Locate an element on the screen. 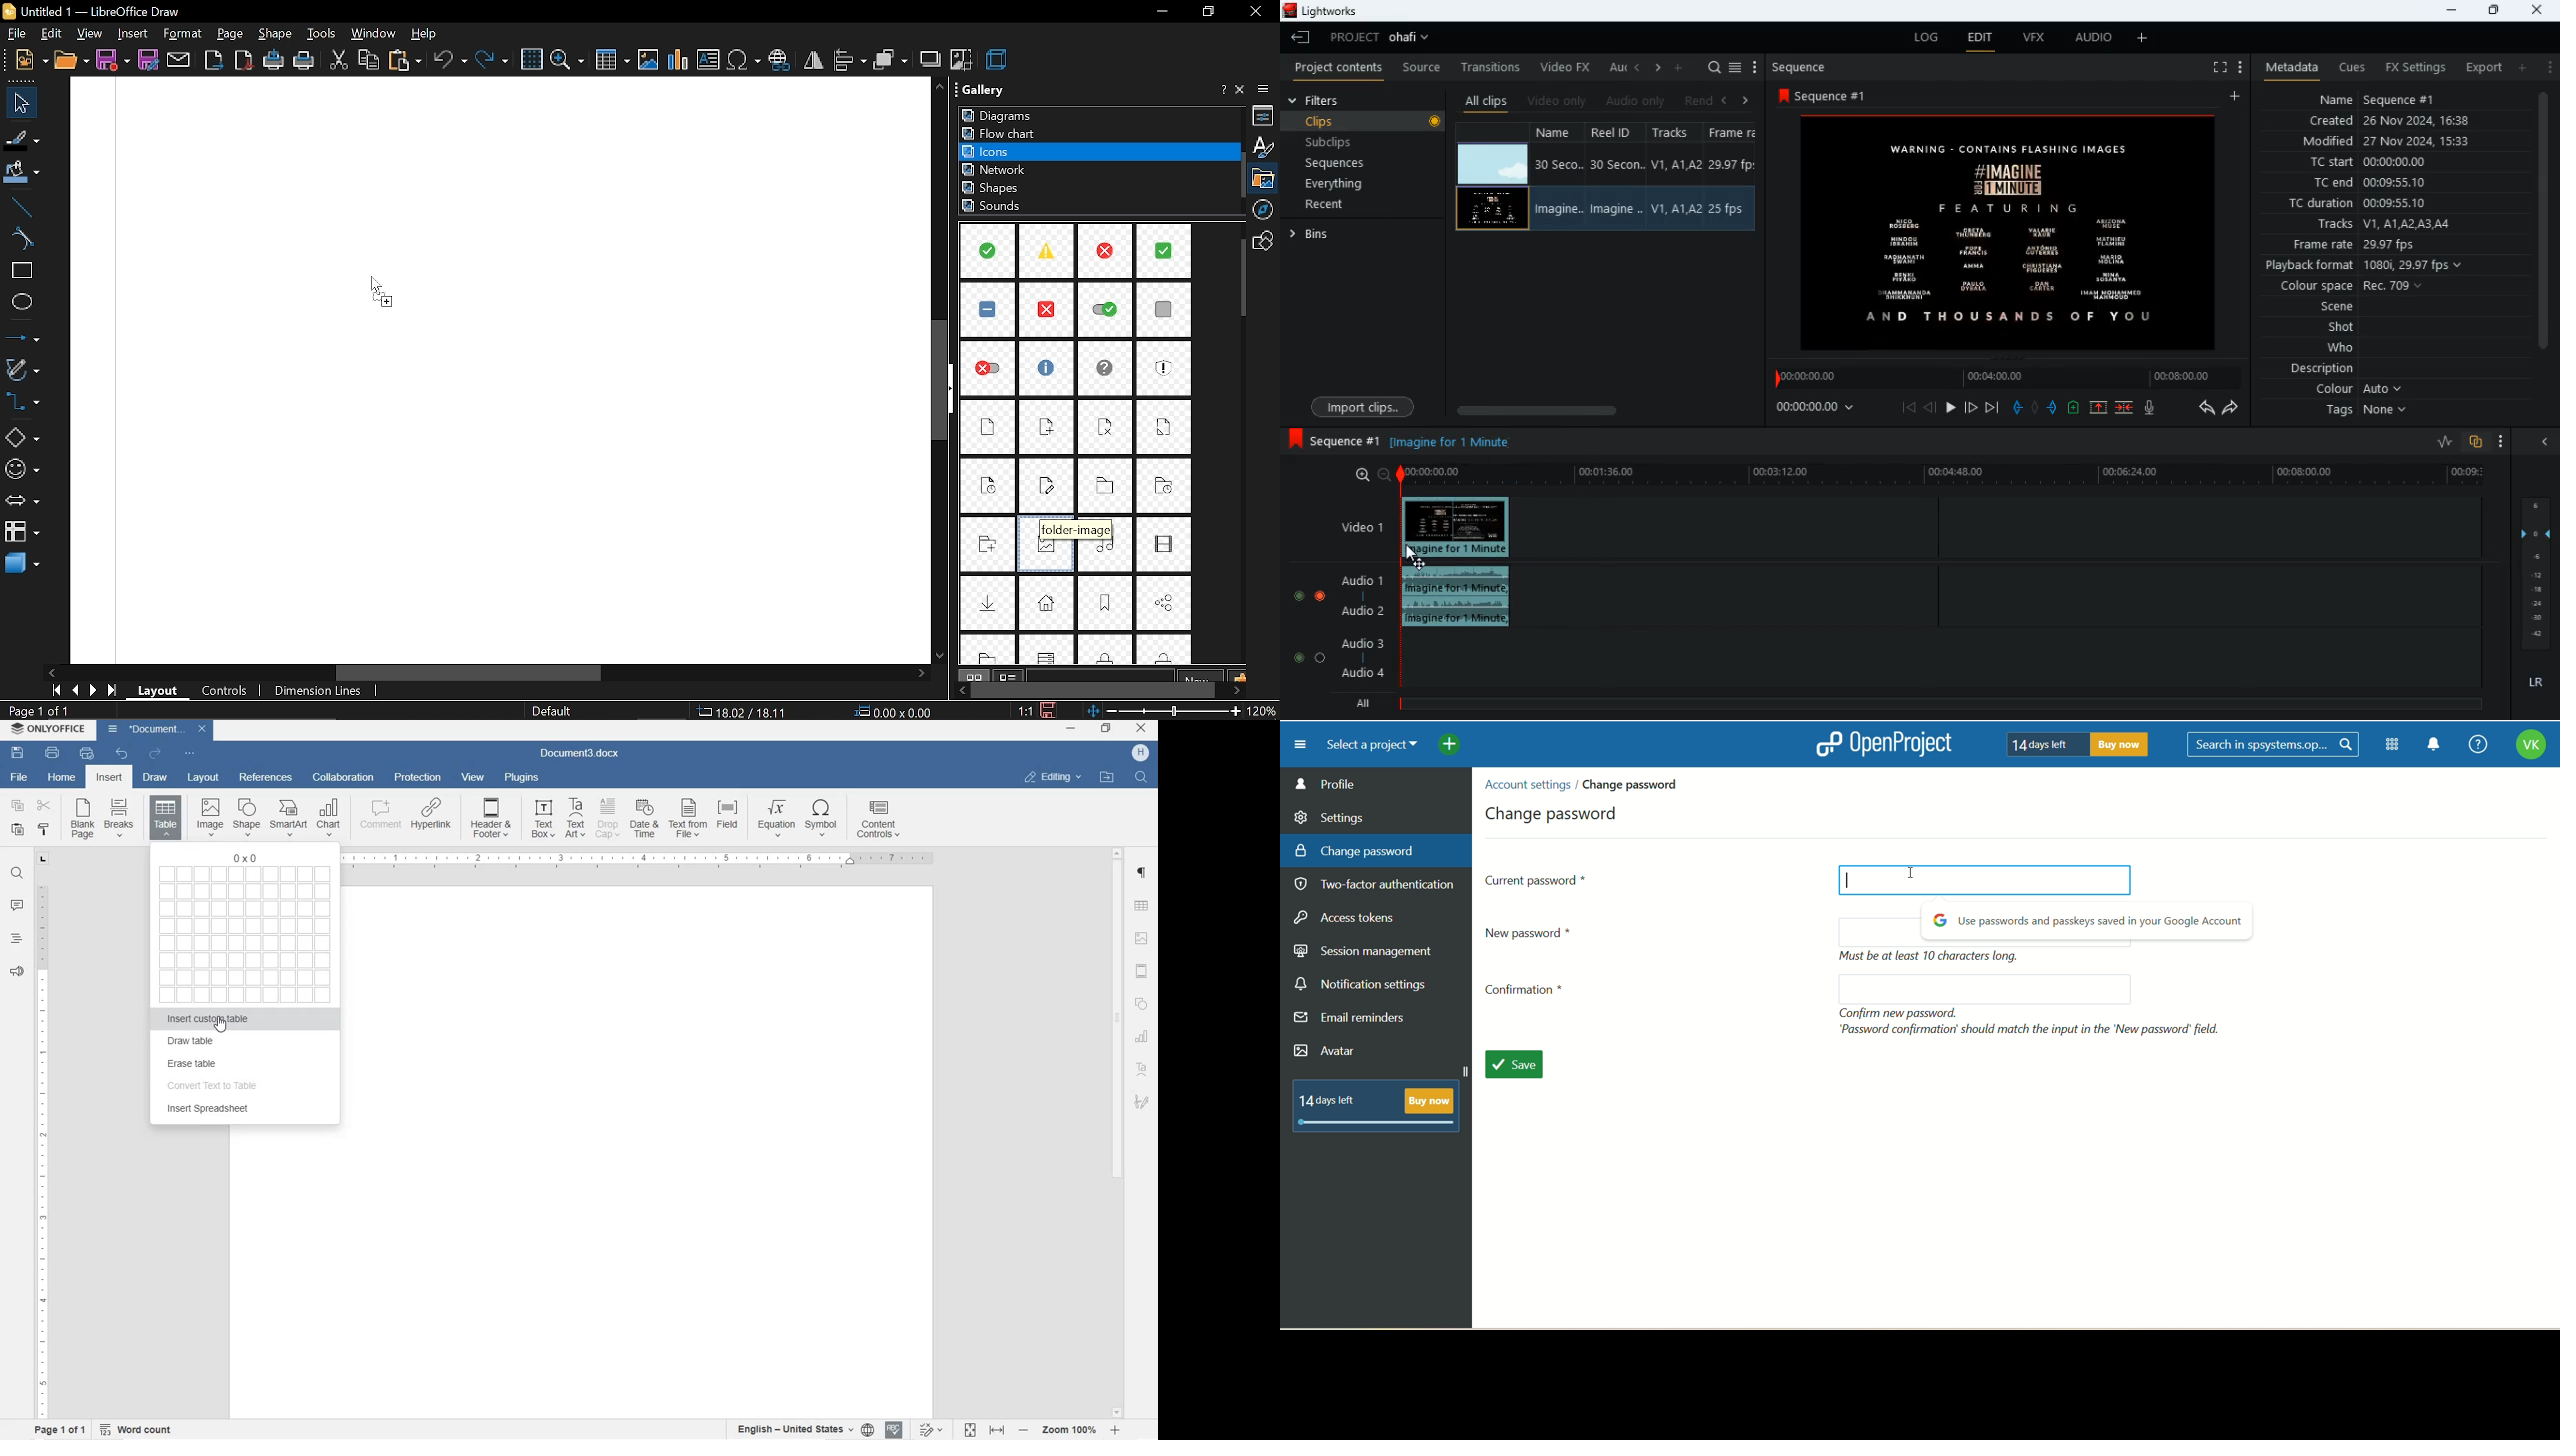 Image resolution: width=2576 pixels, height=1456 pixels. crop is located at coordinates (962, 62).